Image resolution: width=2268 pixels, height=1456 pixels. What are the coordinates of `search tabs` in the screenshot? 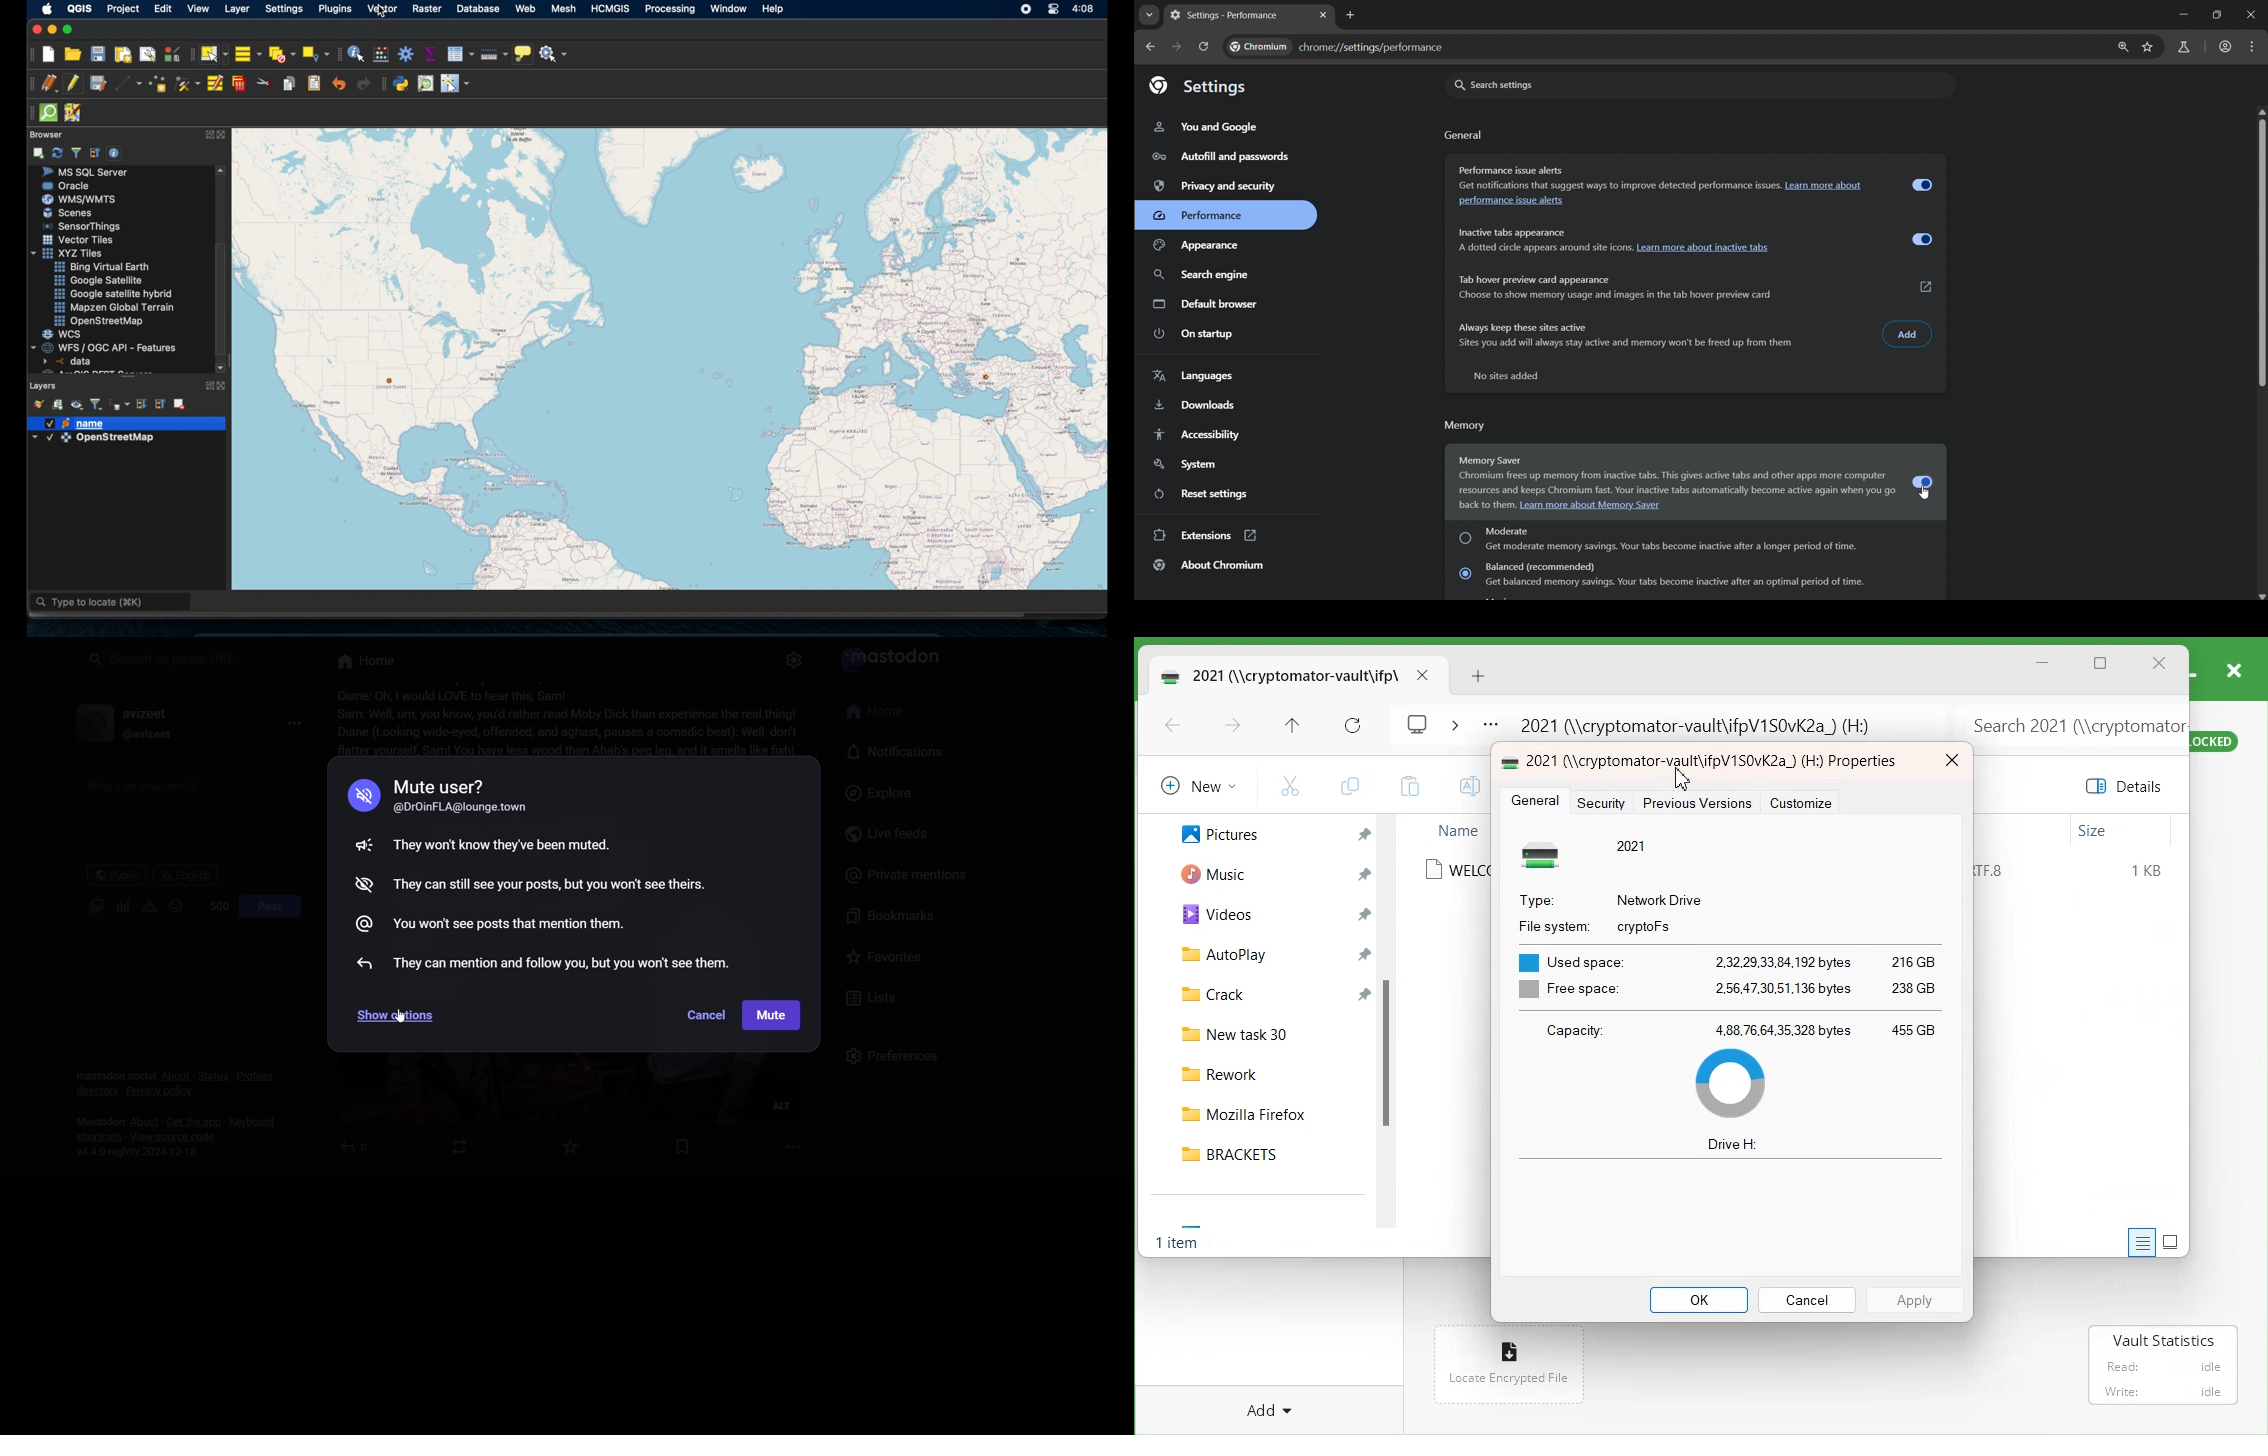 It's located at (1150, 15).